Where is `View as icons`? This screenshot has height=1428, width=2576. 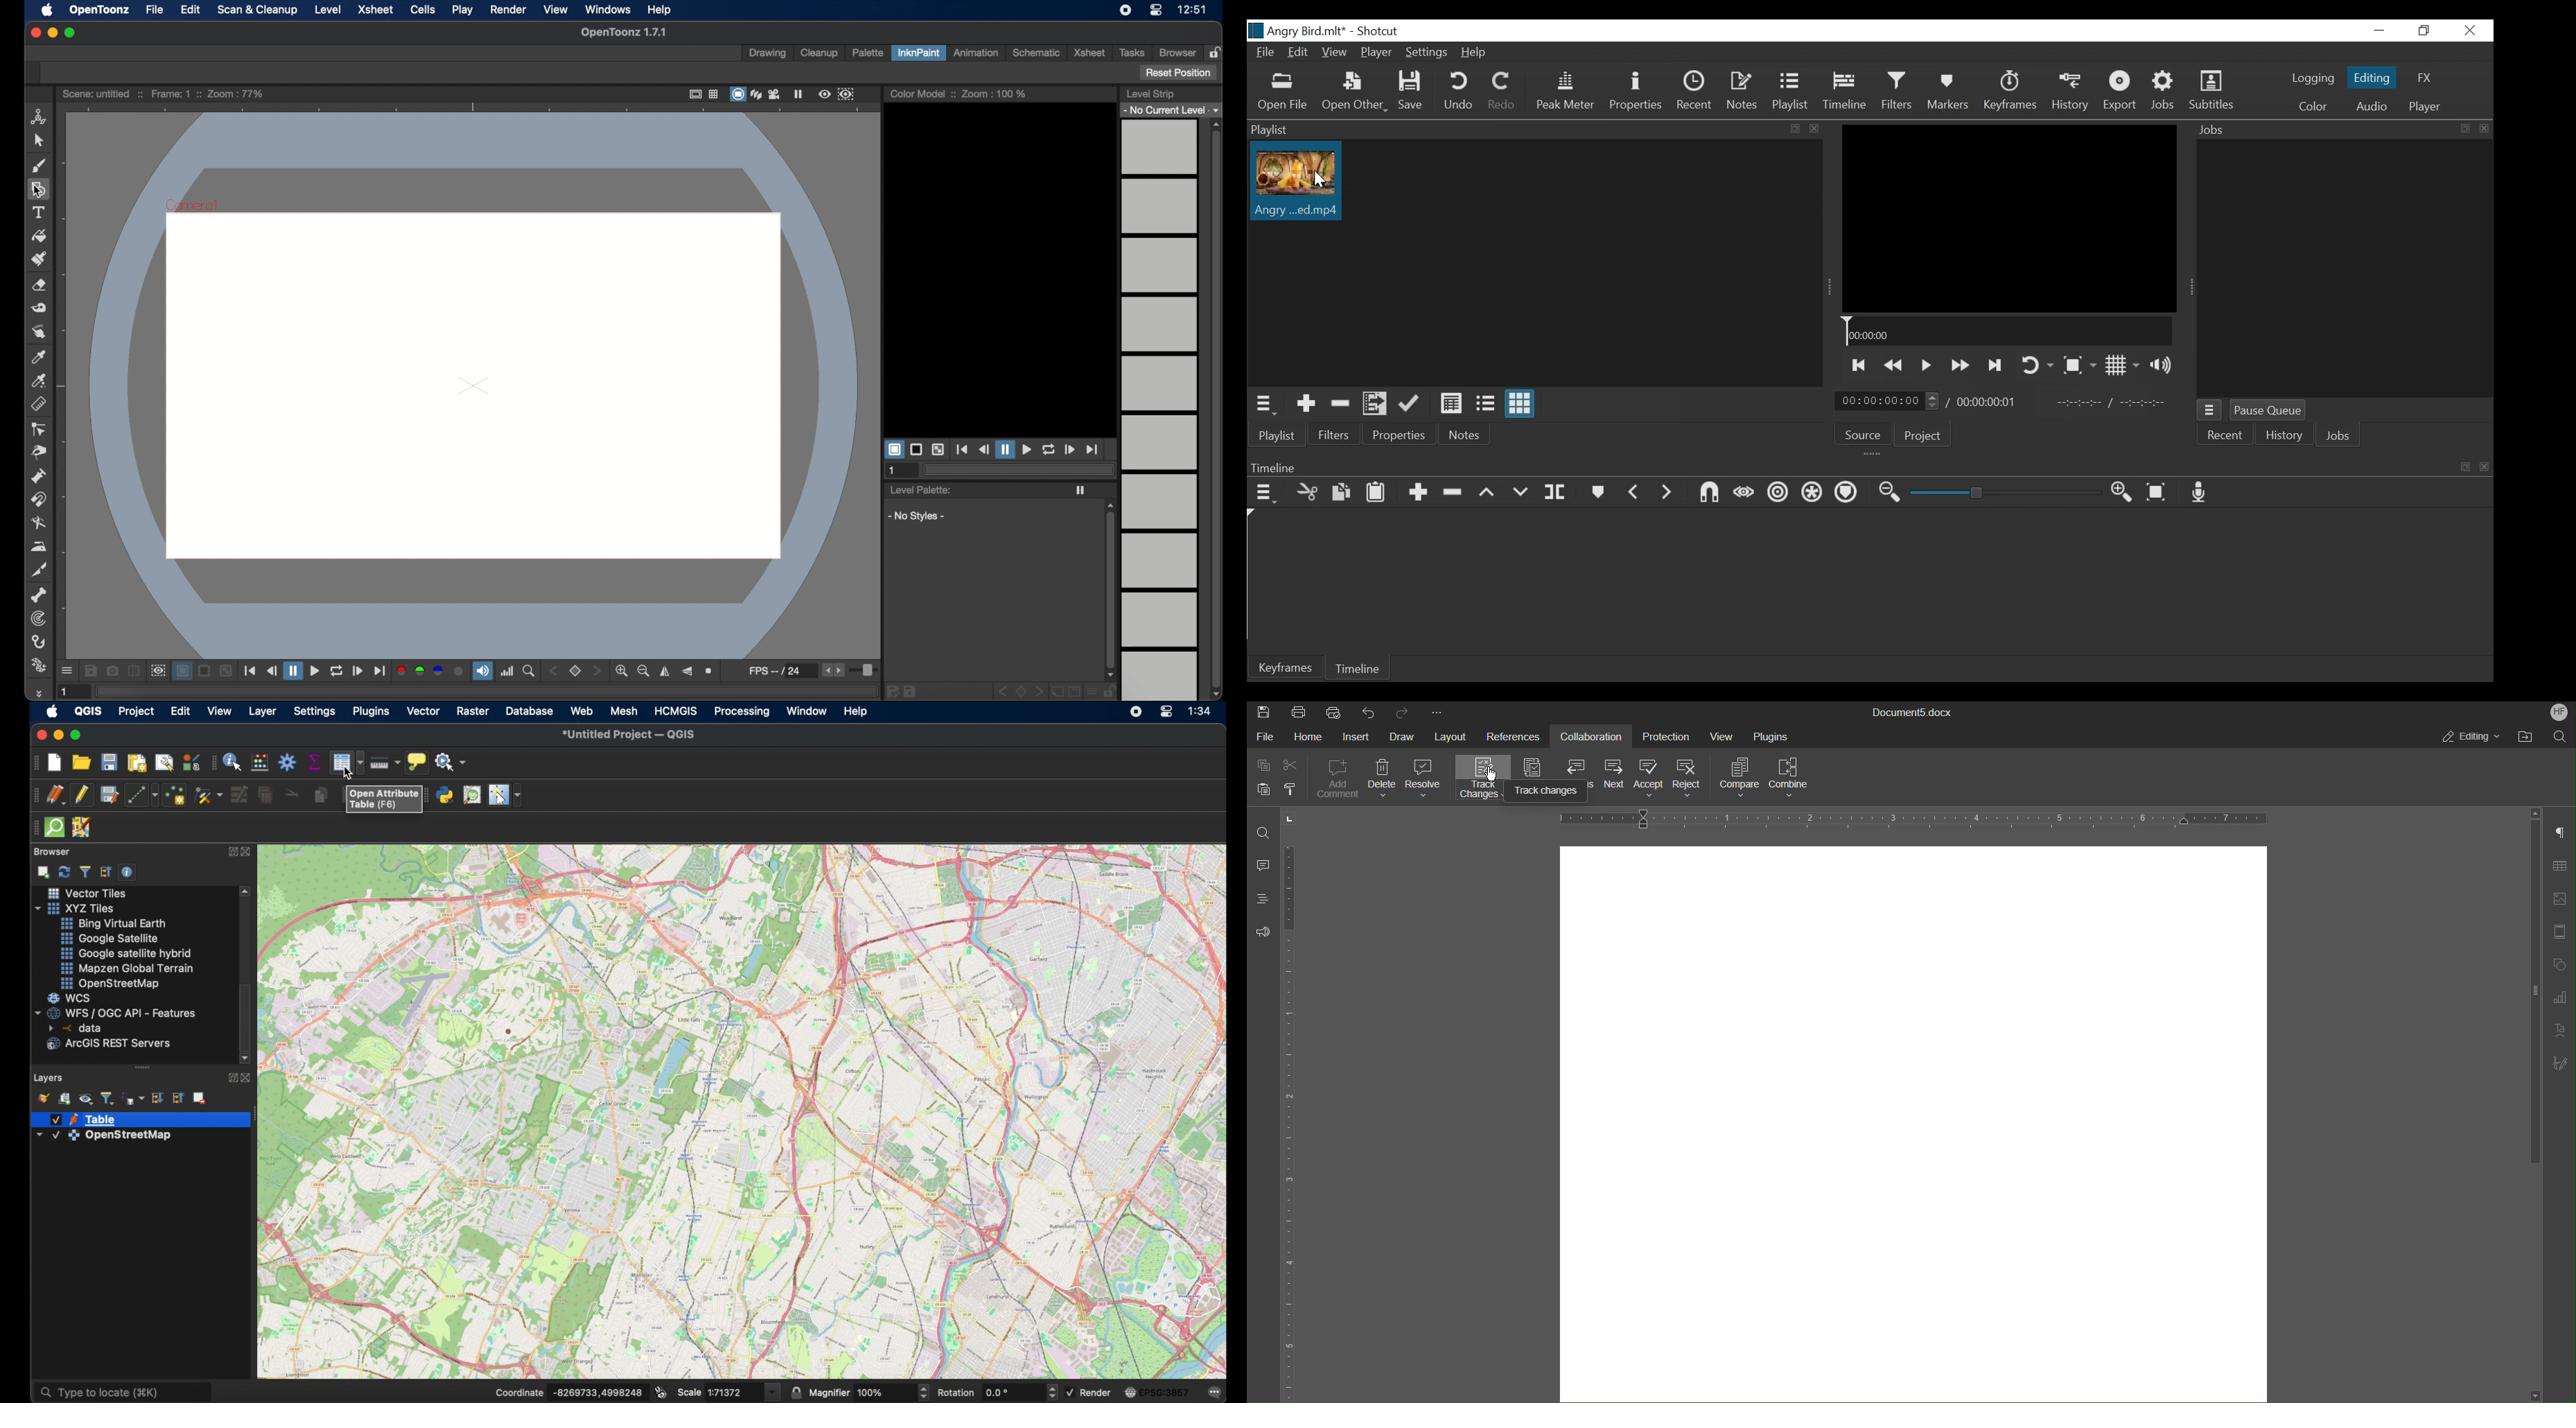 View as icons is located at coordinates (1521, 404).